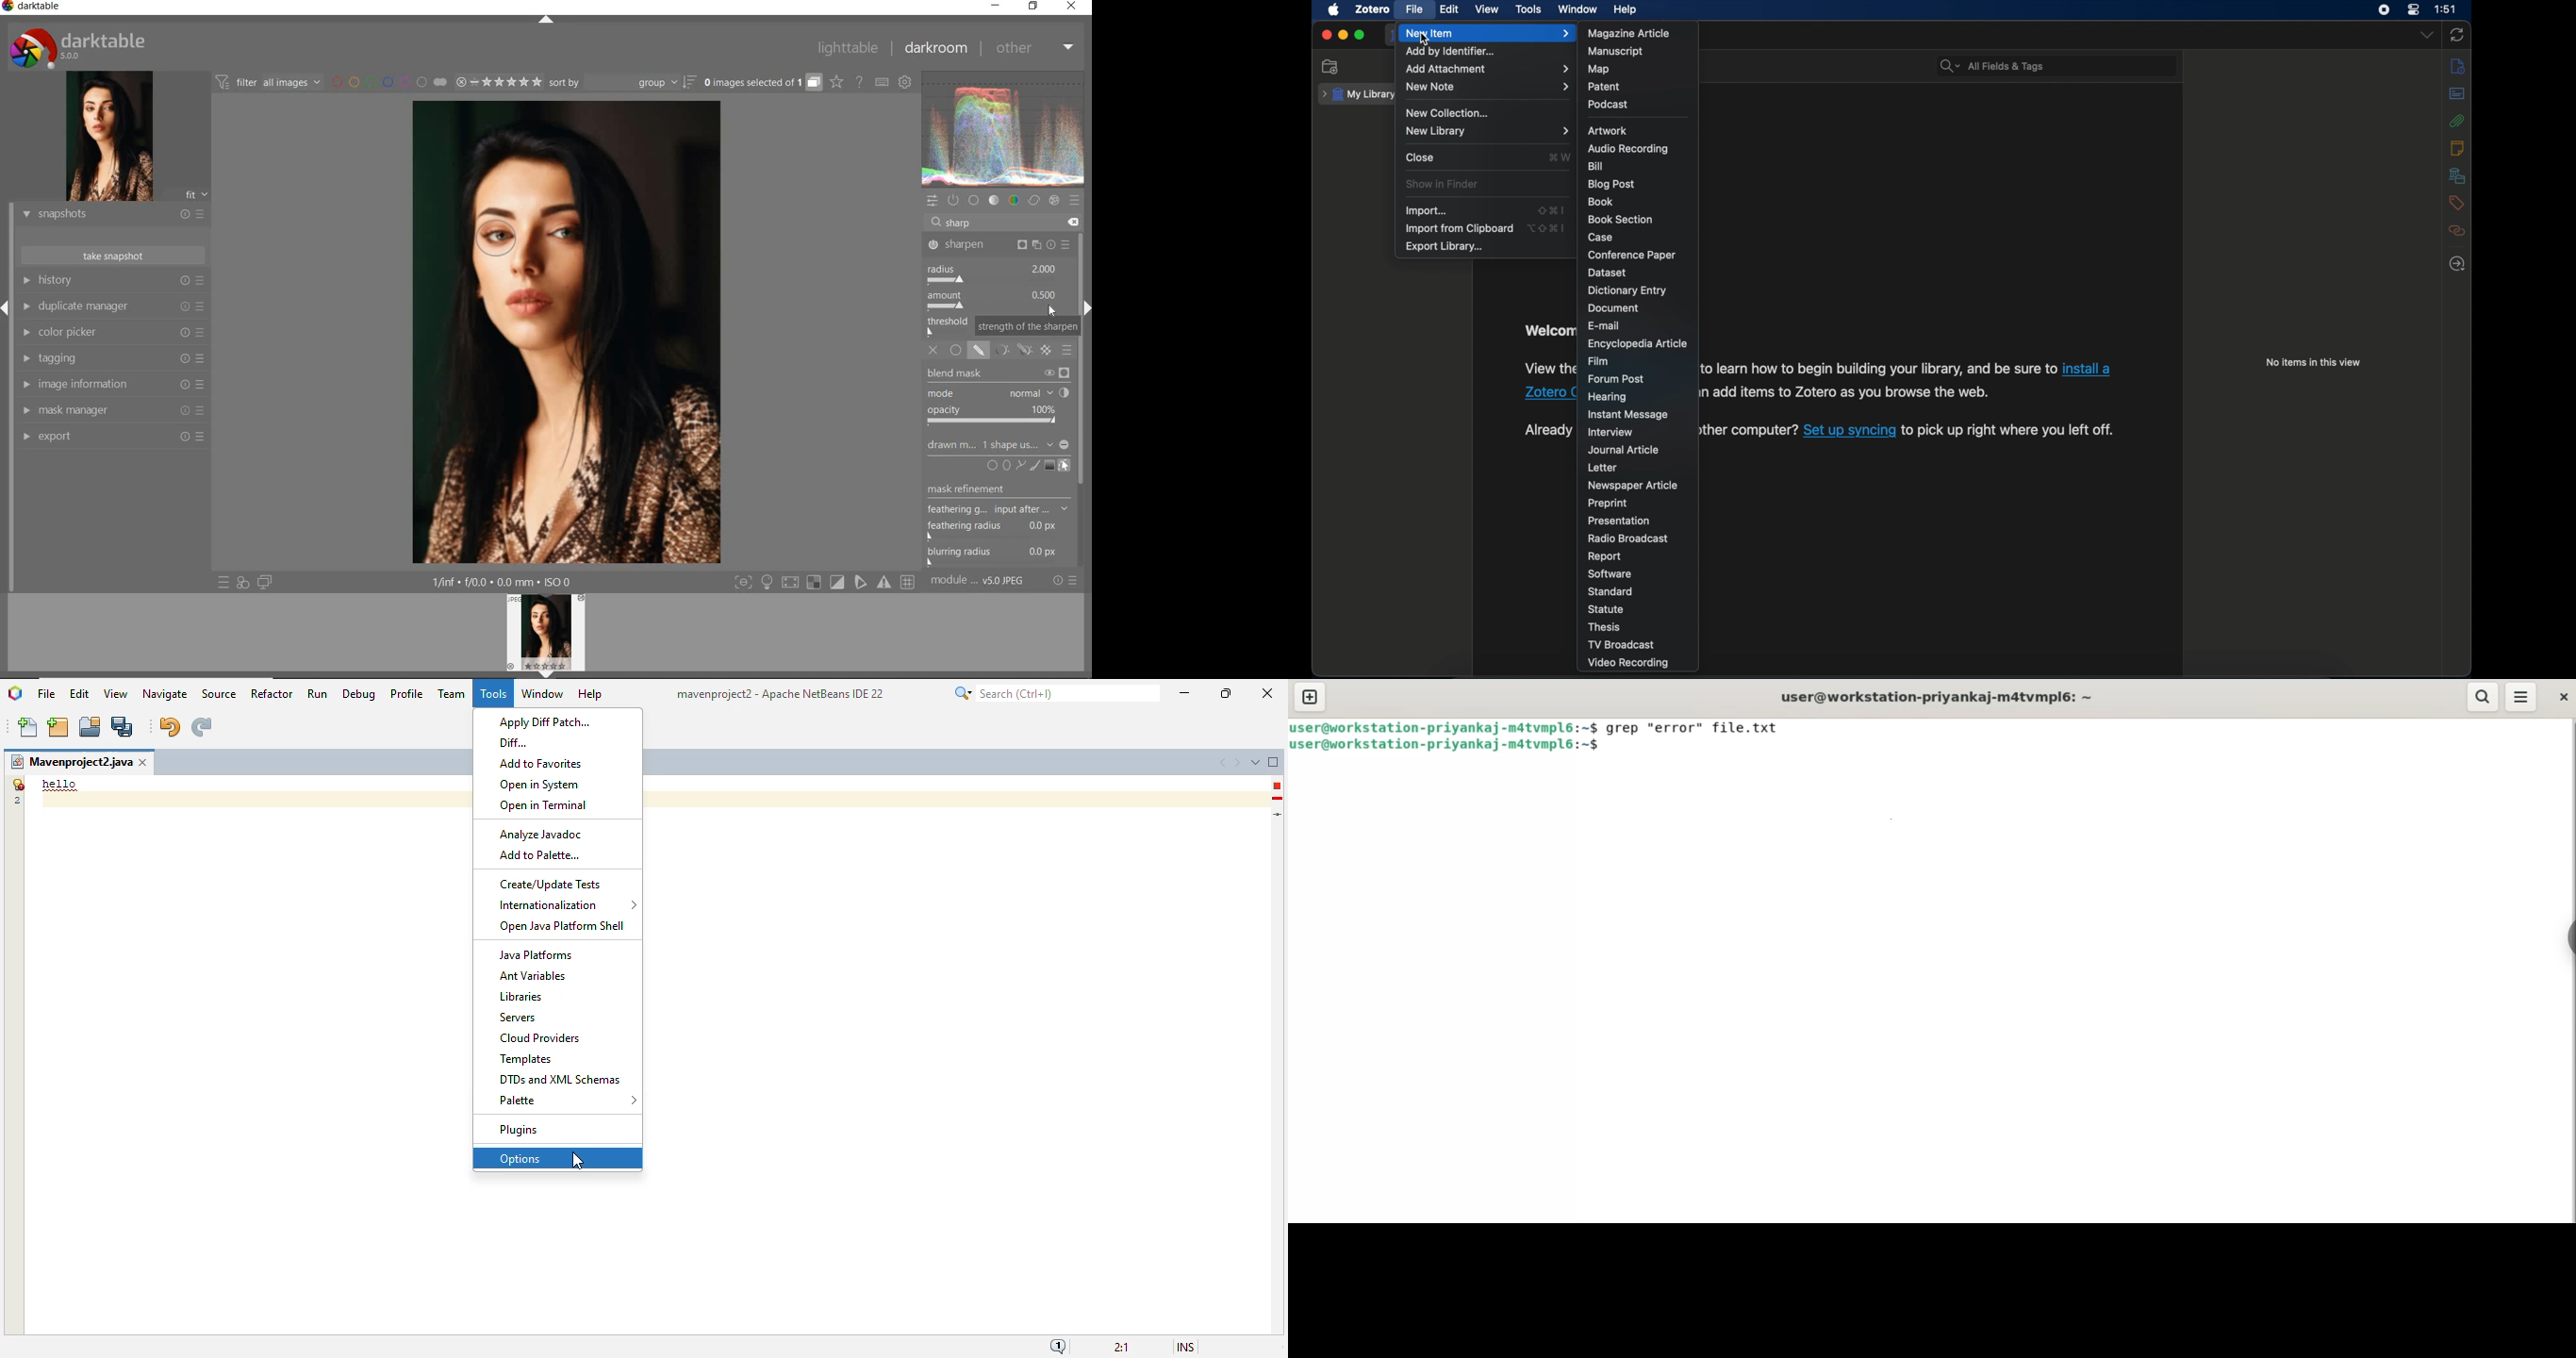  I want to click on related, so click(2457, 231).